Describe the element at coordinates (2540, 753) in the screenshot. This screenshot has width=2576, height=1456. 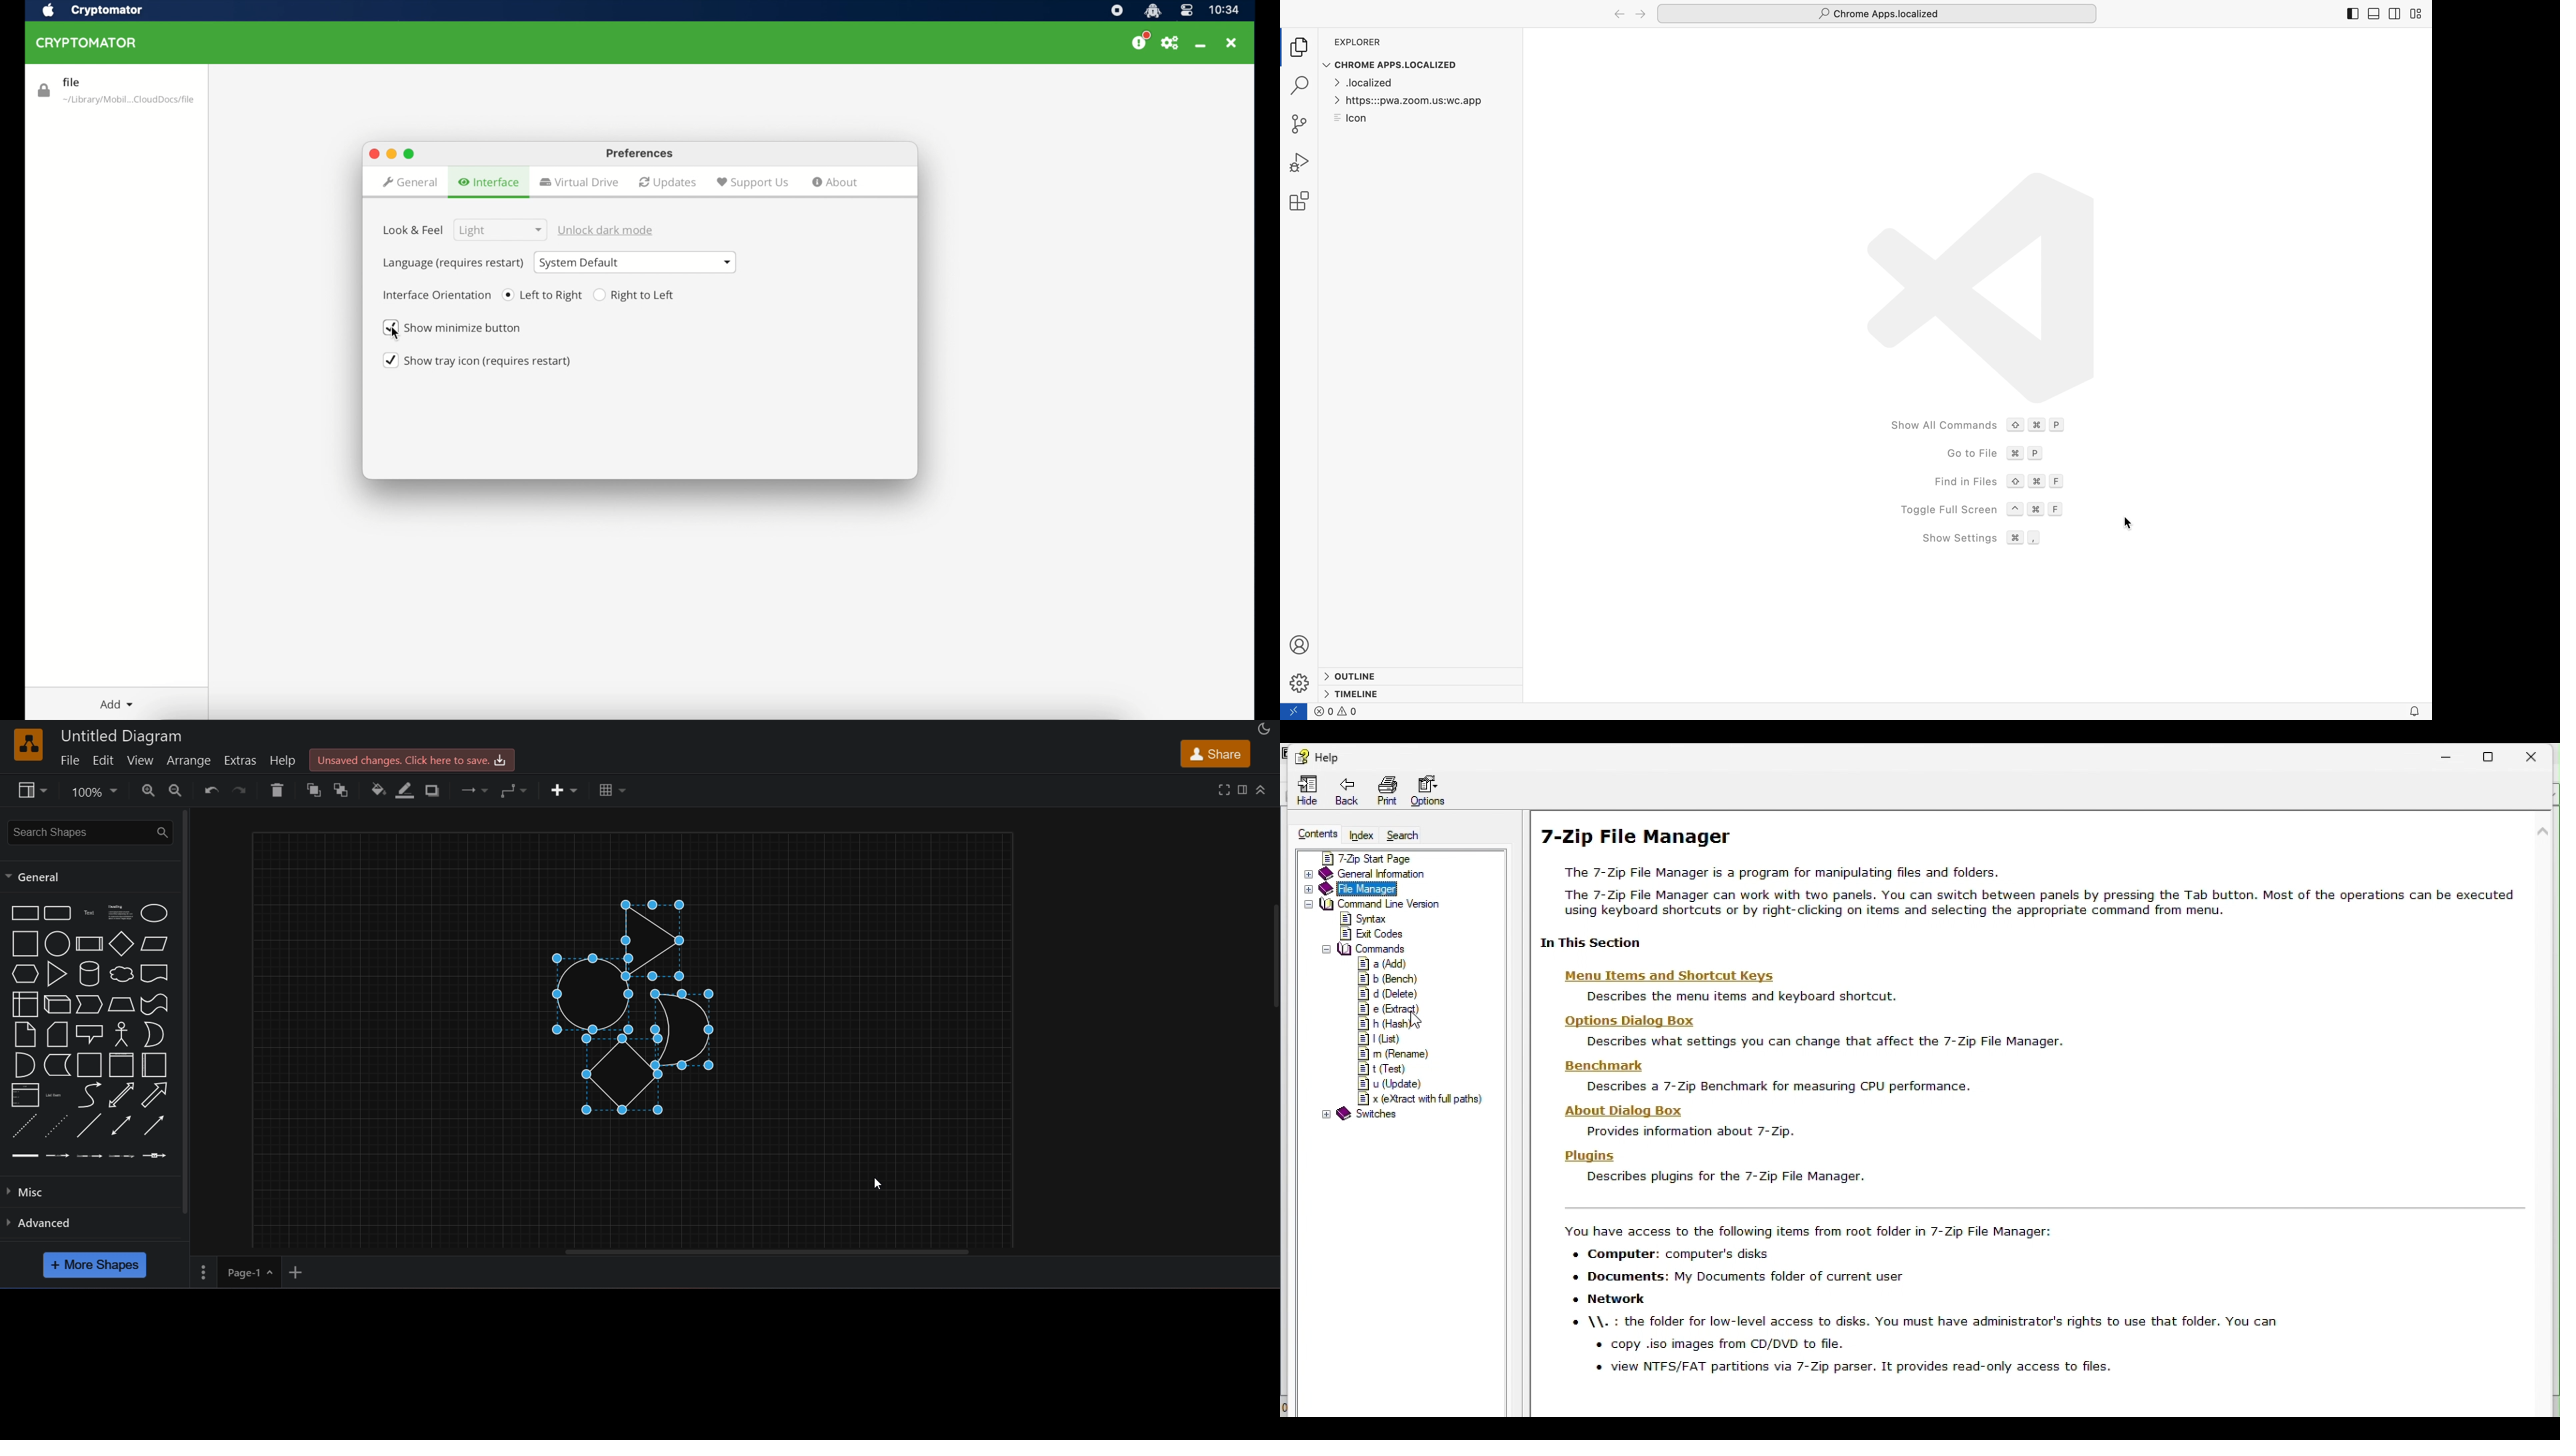
I see `close` at that location.